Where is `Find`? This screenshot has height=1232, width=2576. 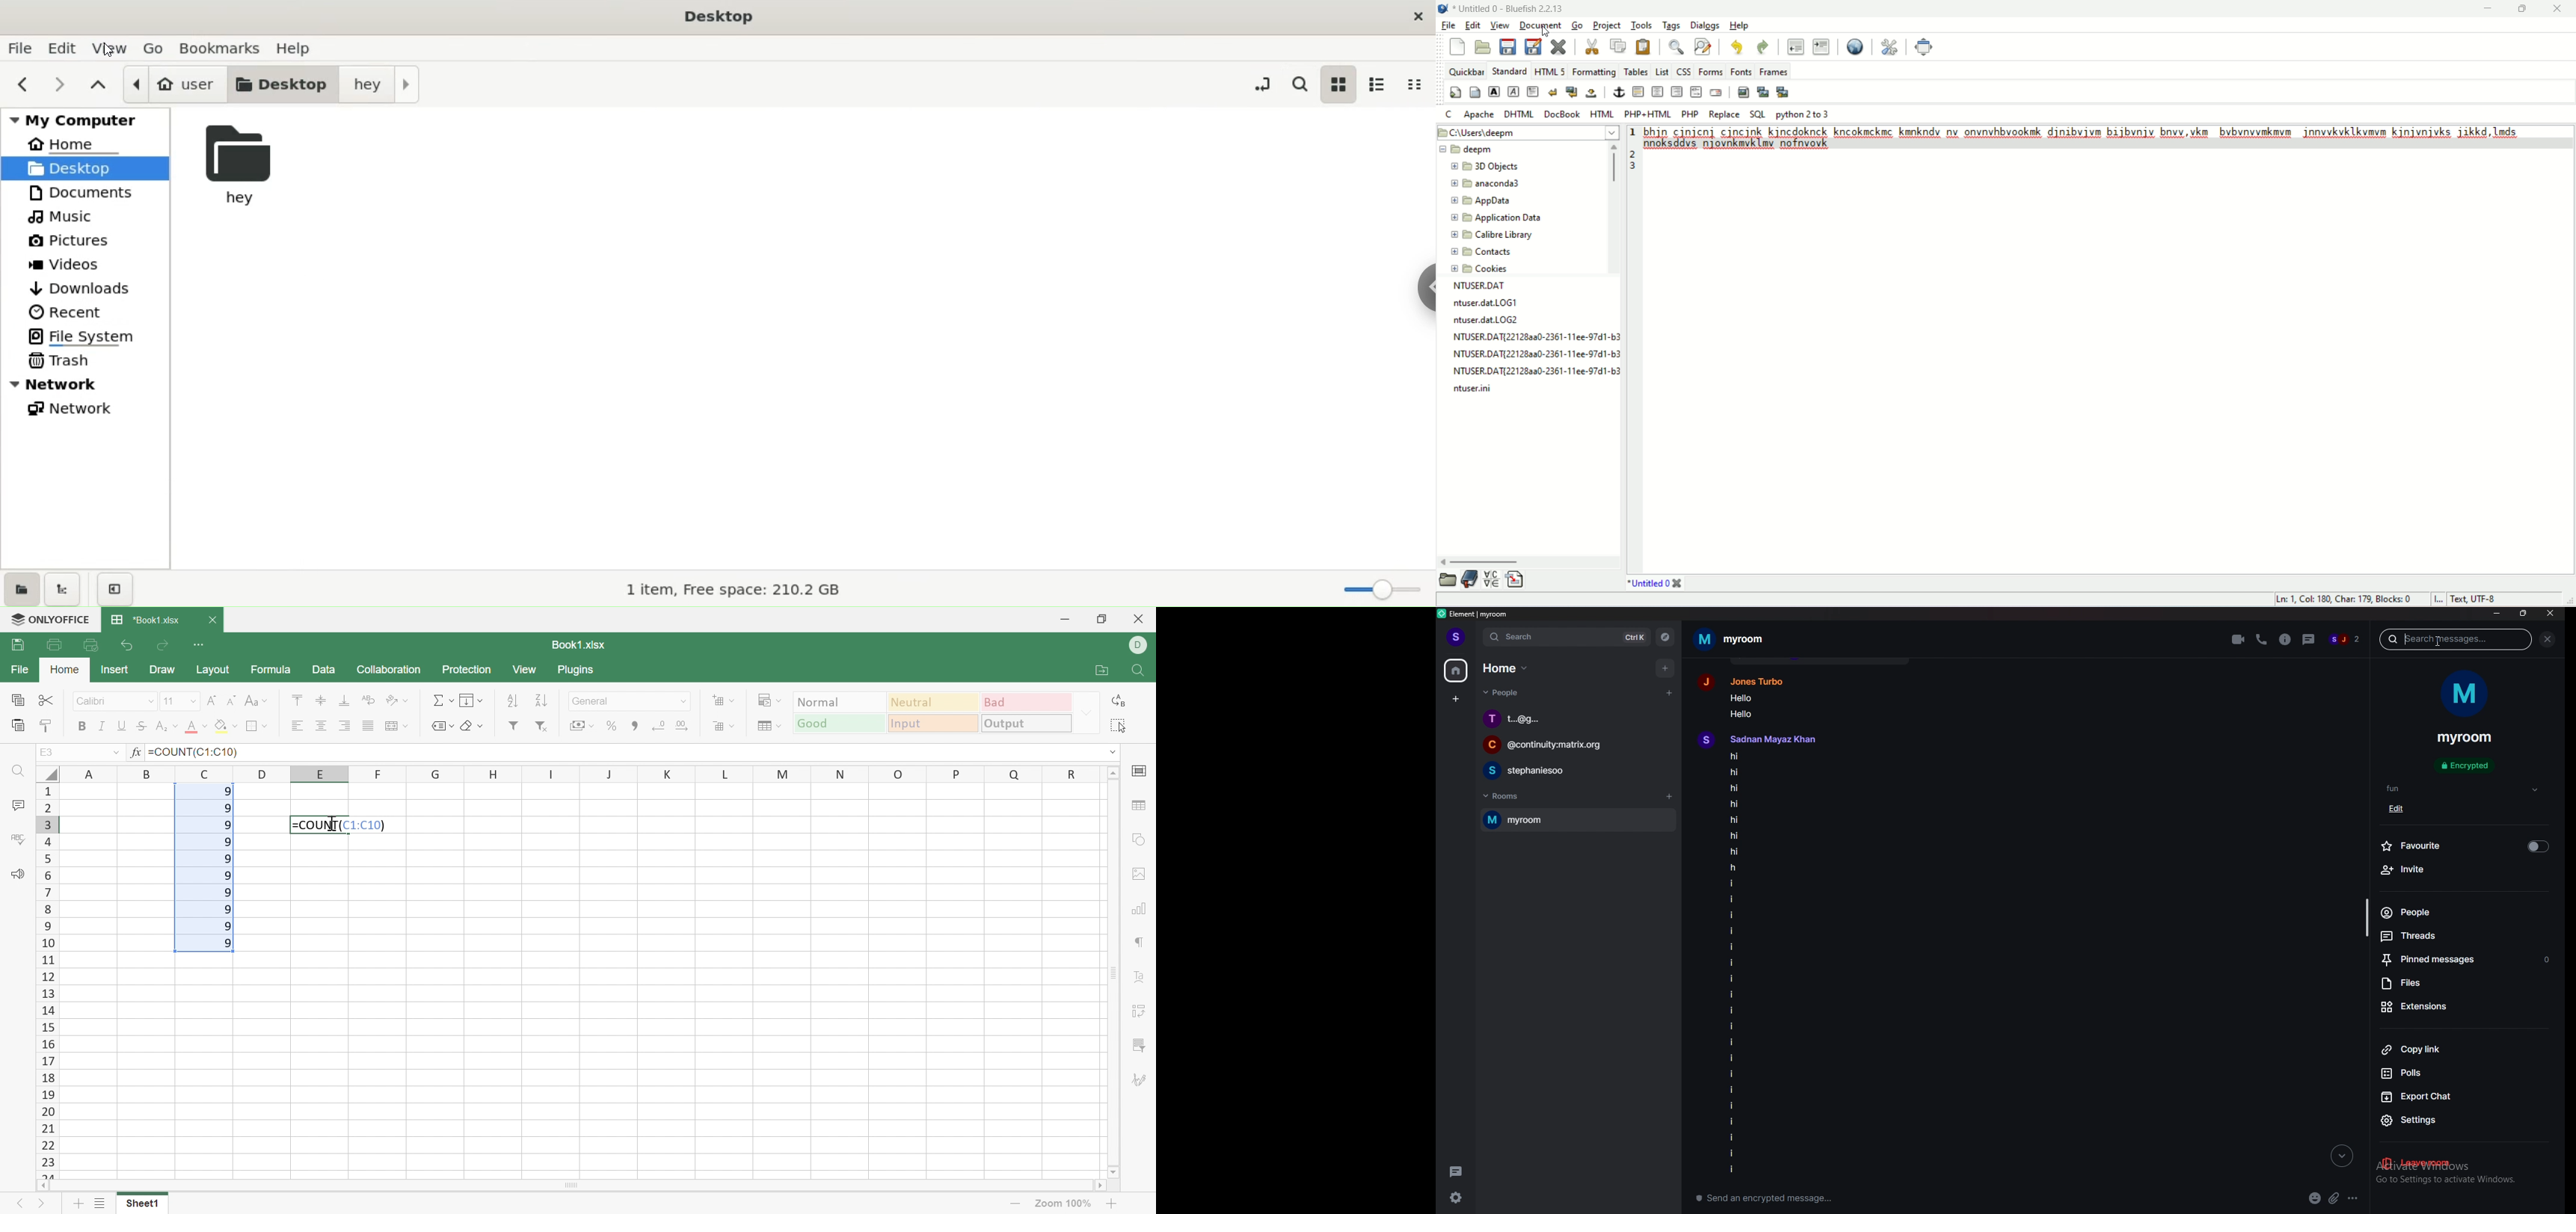 Find is located at coordinates (1140, 671).